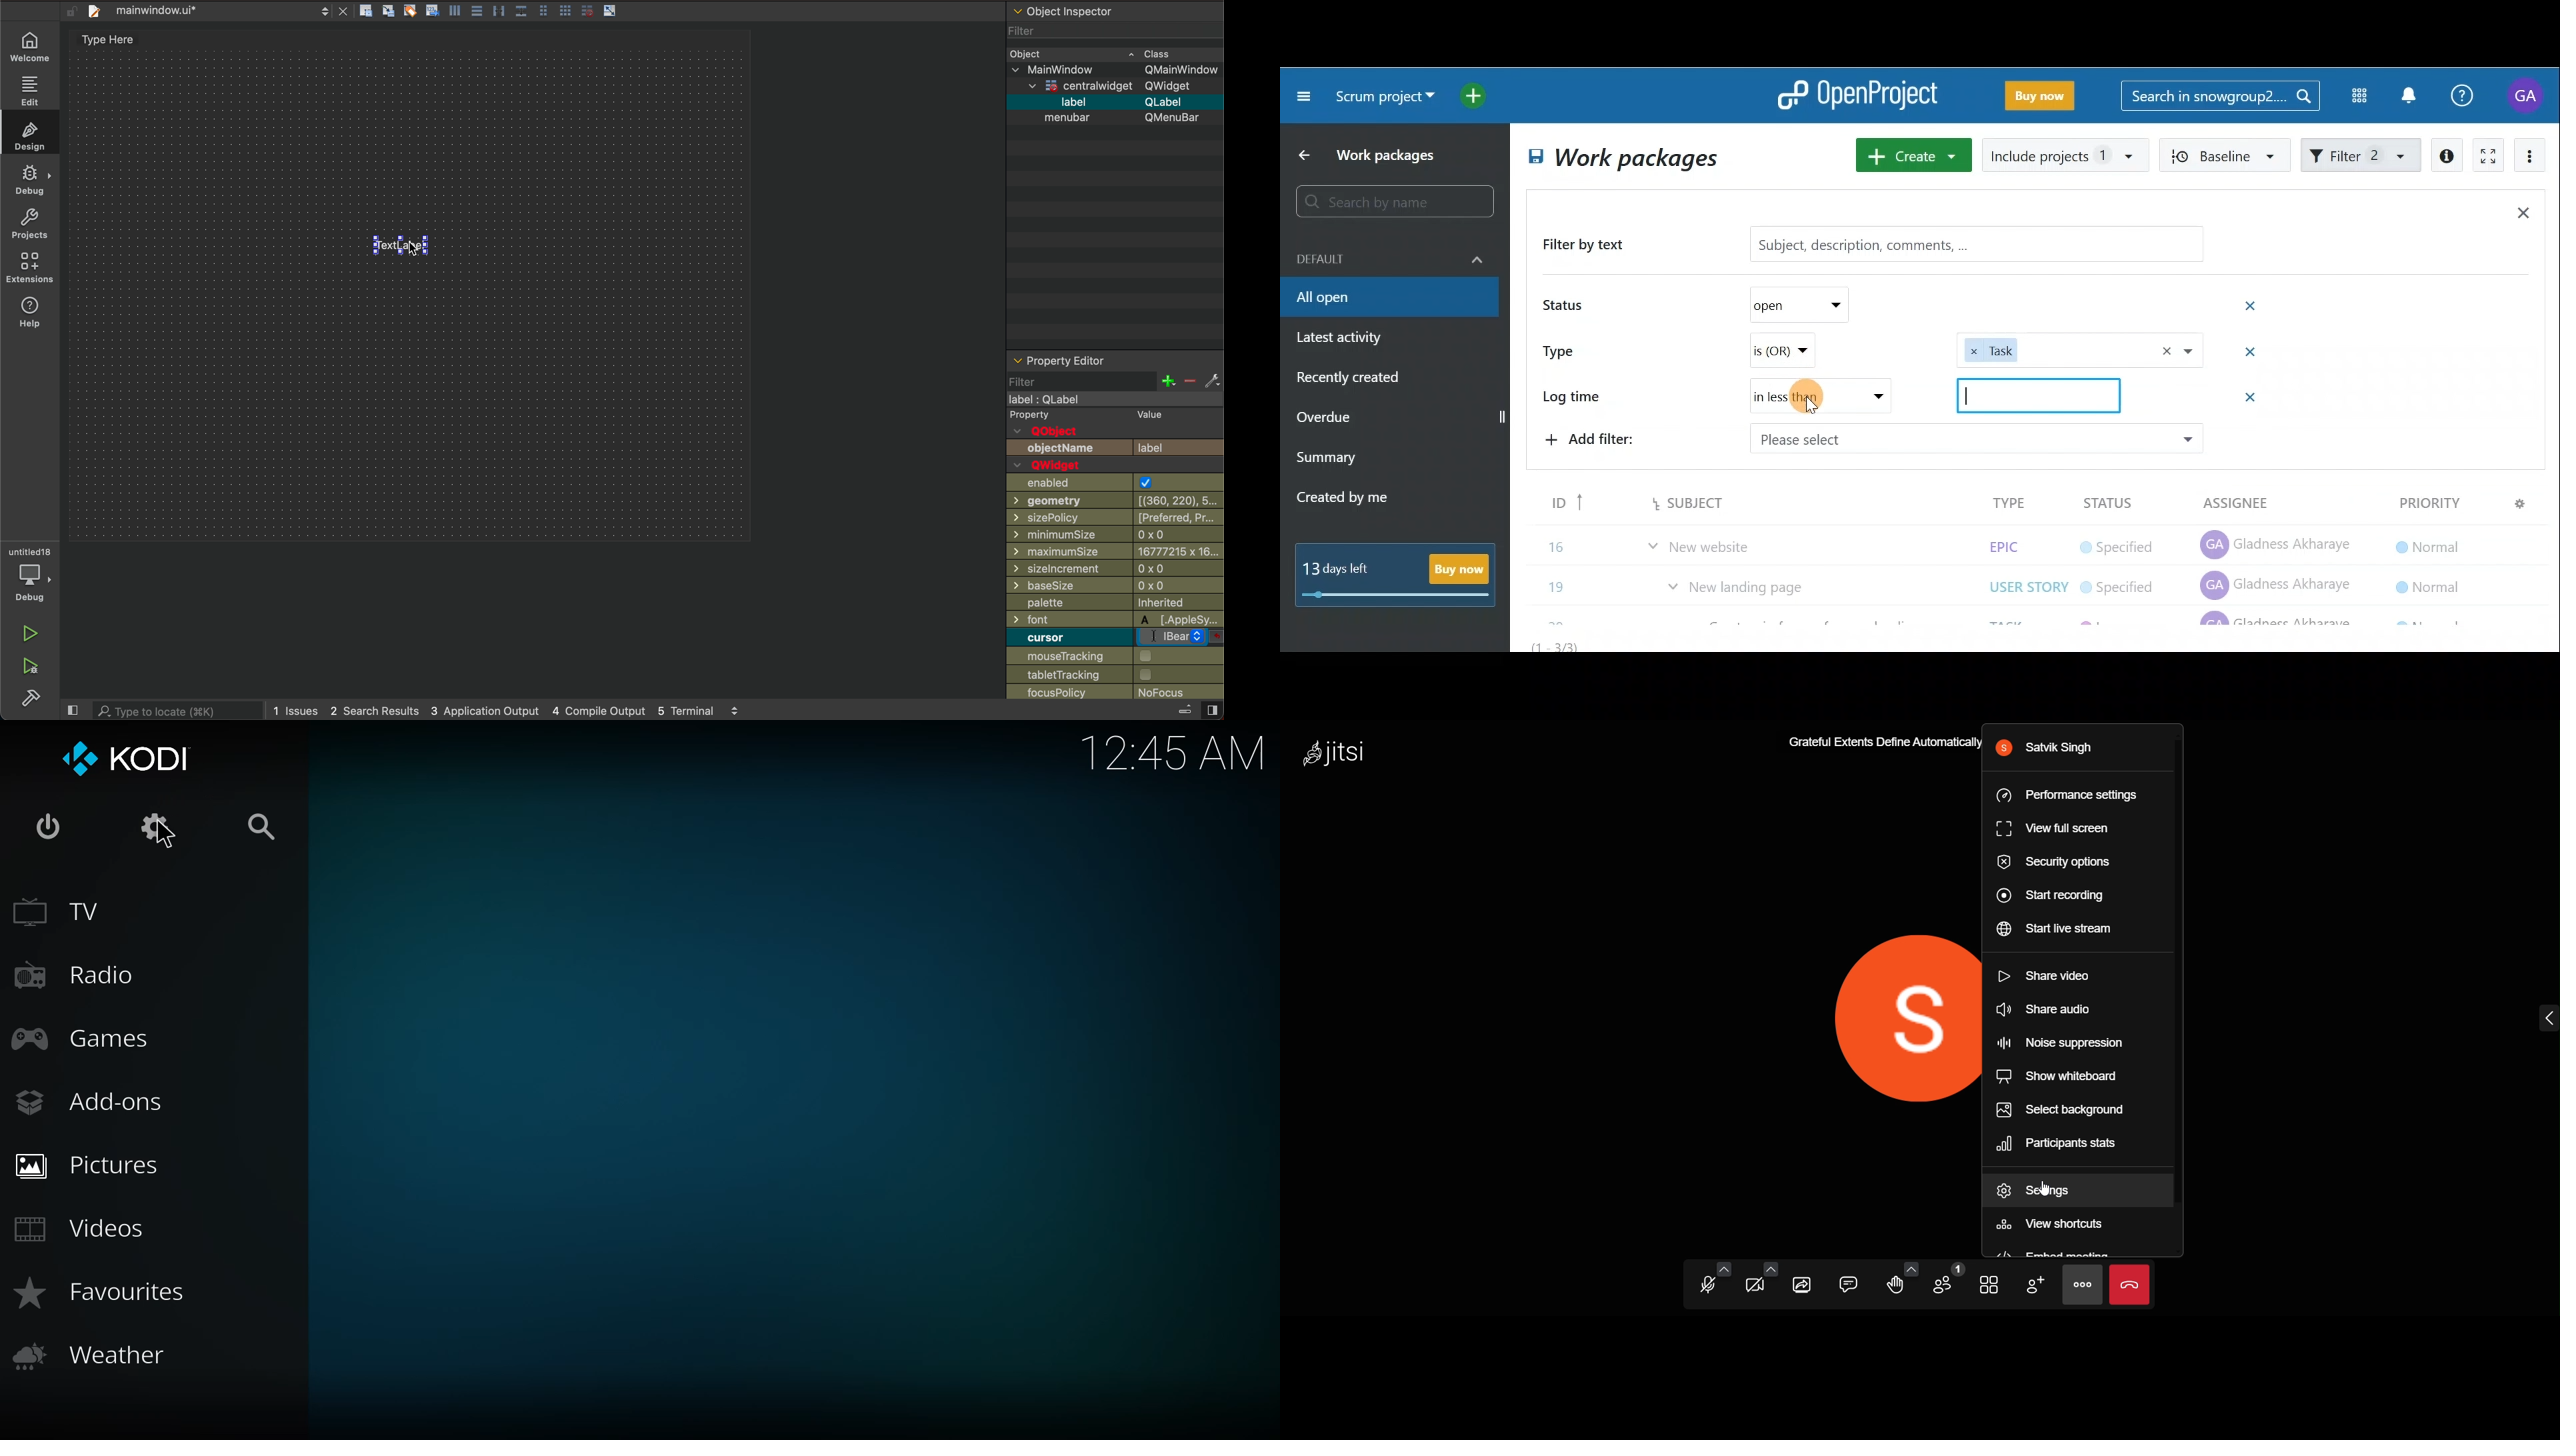 Image resolution: width=2576 pixels, height=1456 pixels. What do you see at coordinates (1050, 430) in the screenshot?
I see `QObject` at bounding box center [1050, 430].